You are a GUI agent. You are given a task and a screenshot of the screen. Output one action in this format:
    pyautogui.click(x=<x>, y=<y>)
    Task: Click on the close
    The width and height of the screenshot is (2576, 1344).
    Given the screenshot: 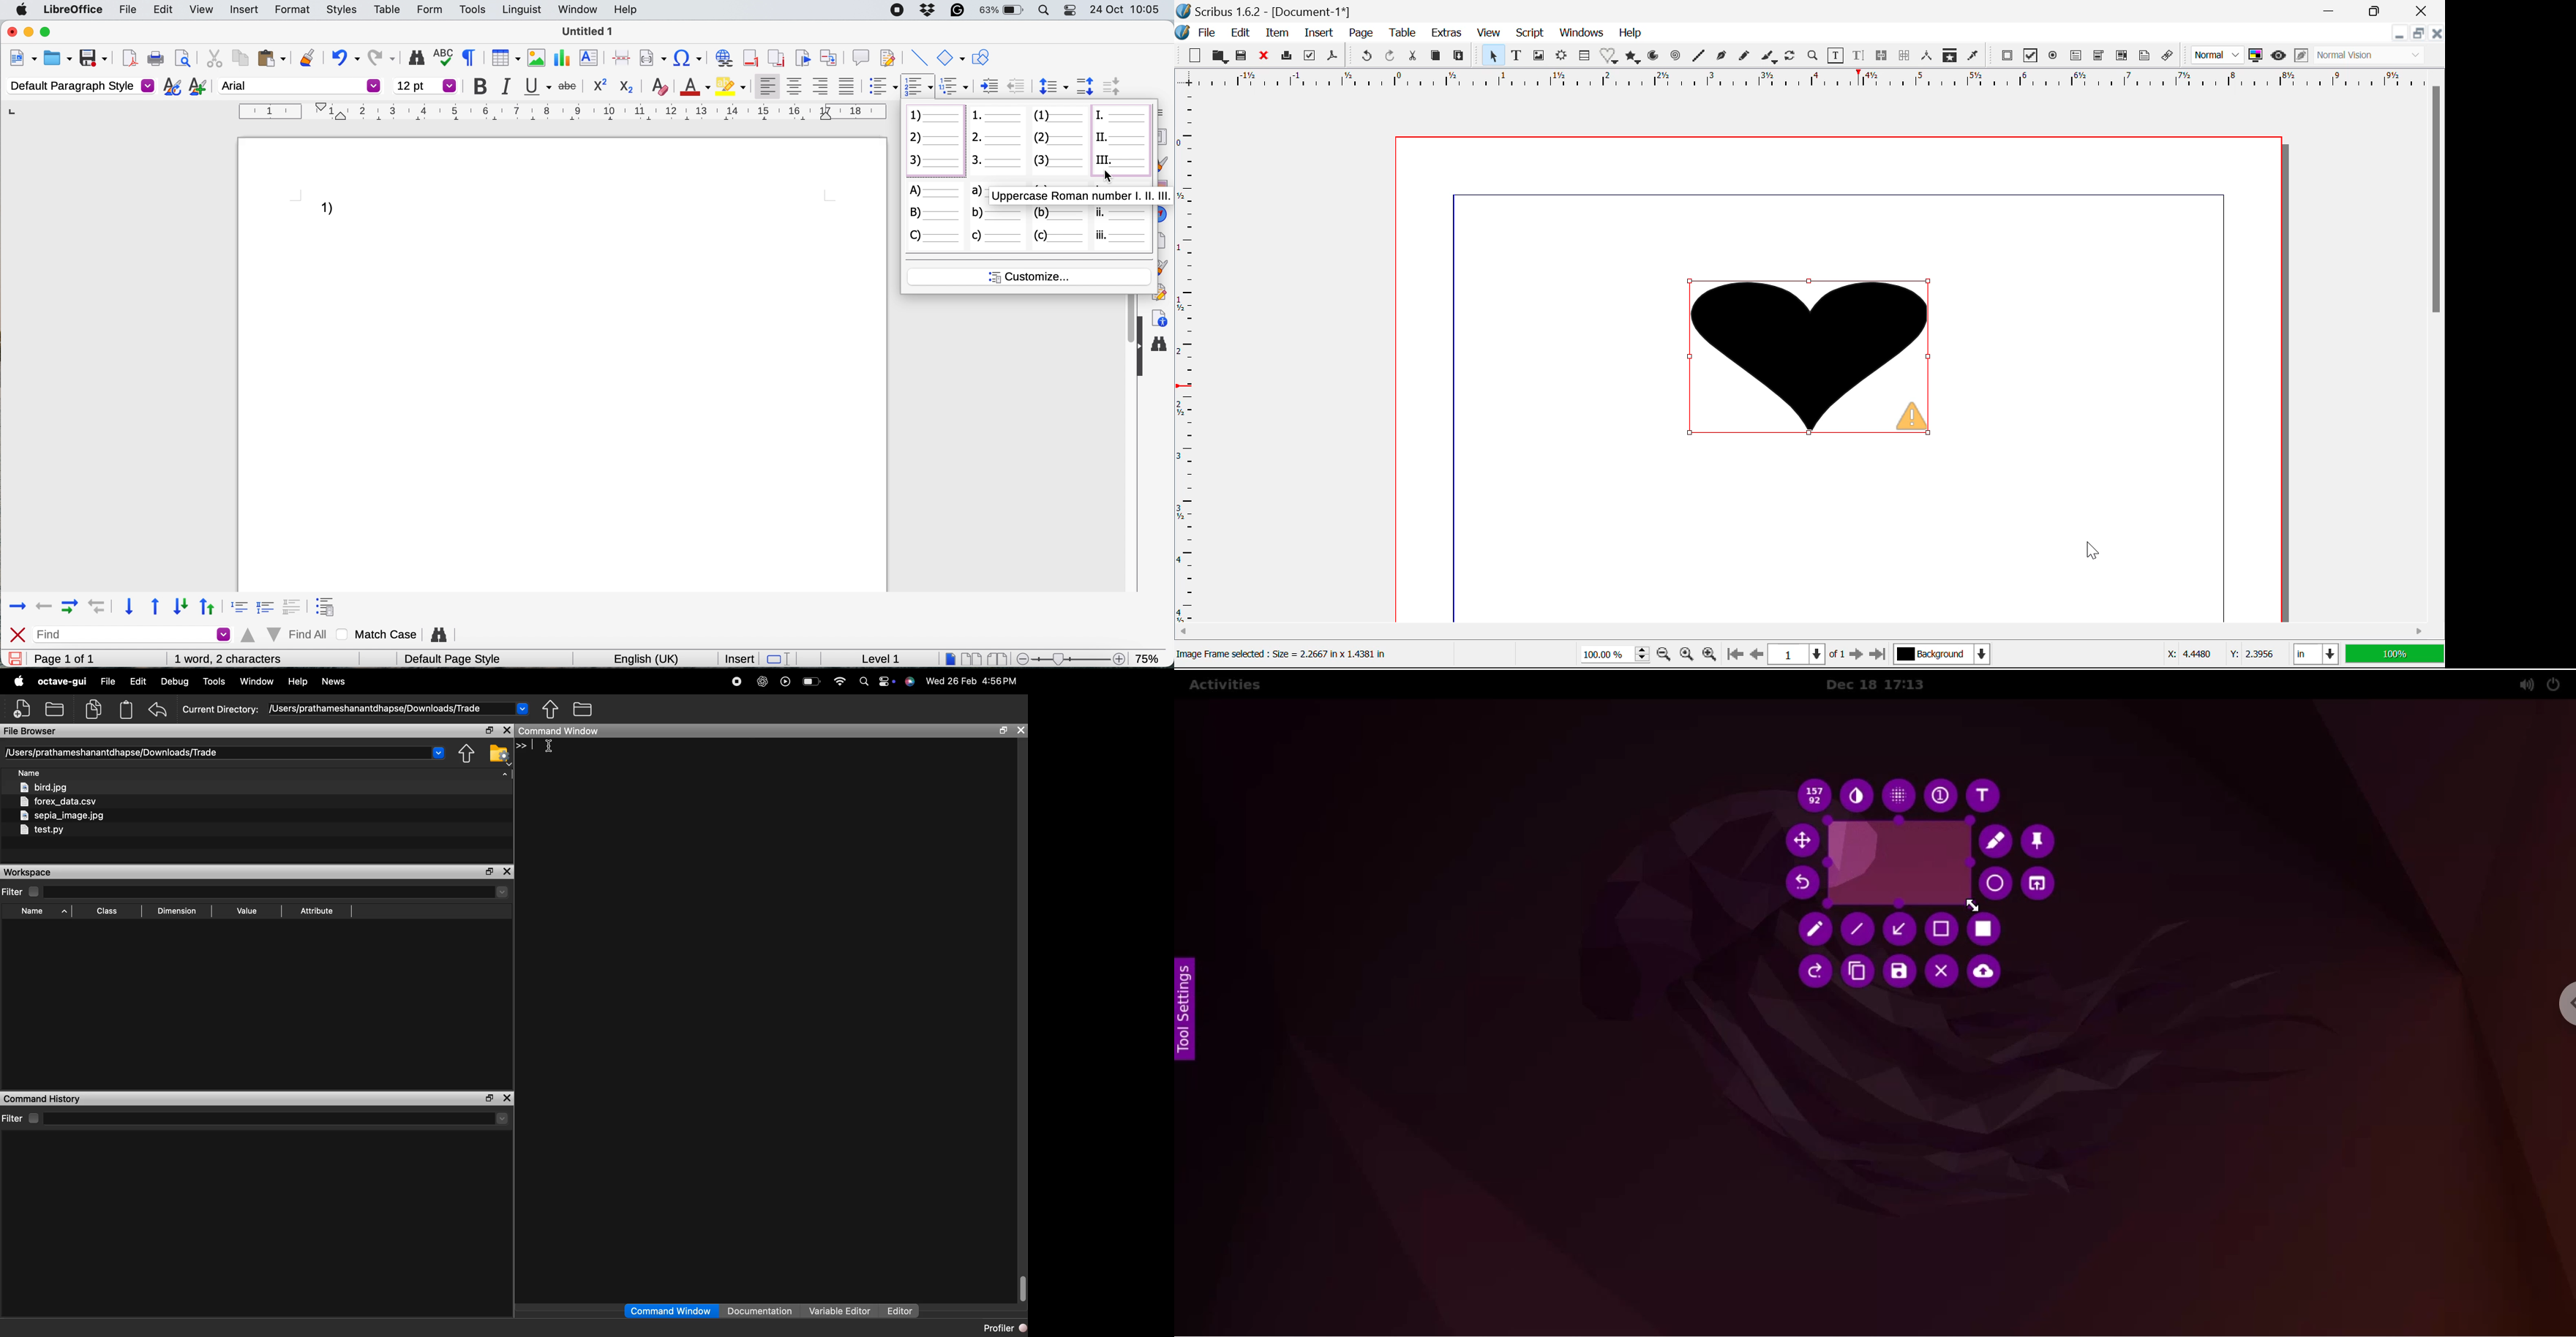 What is the action you would take?
    pyautogui.click(x=508, y=731)
    